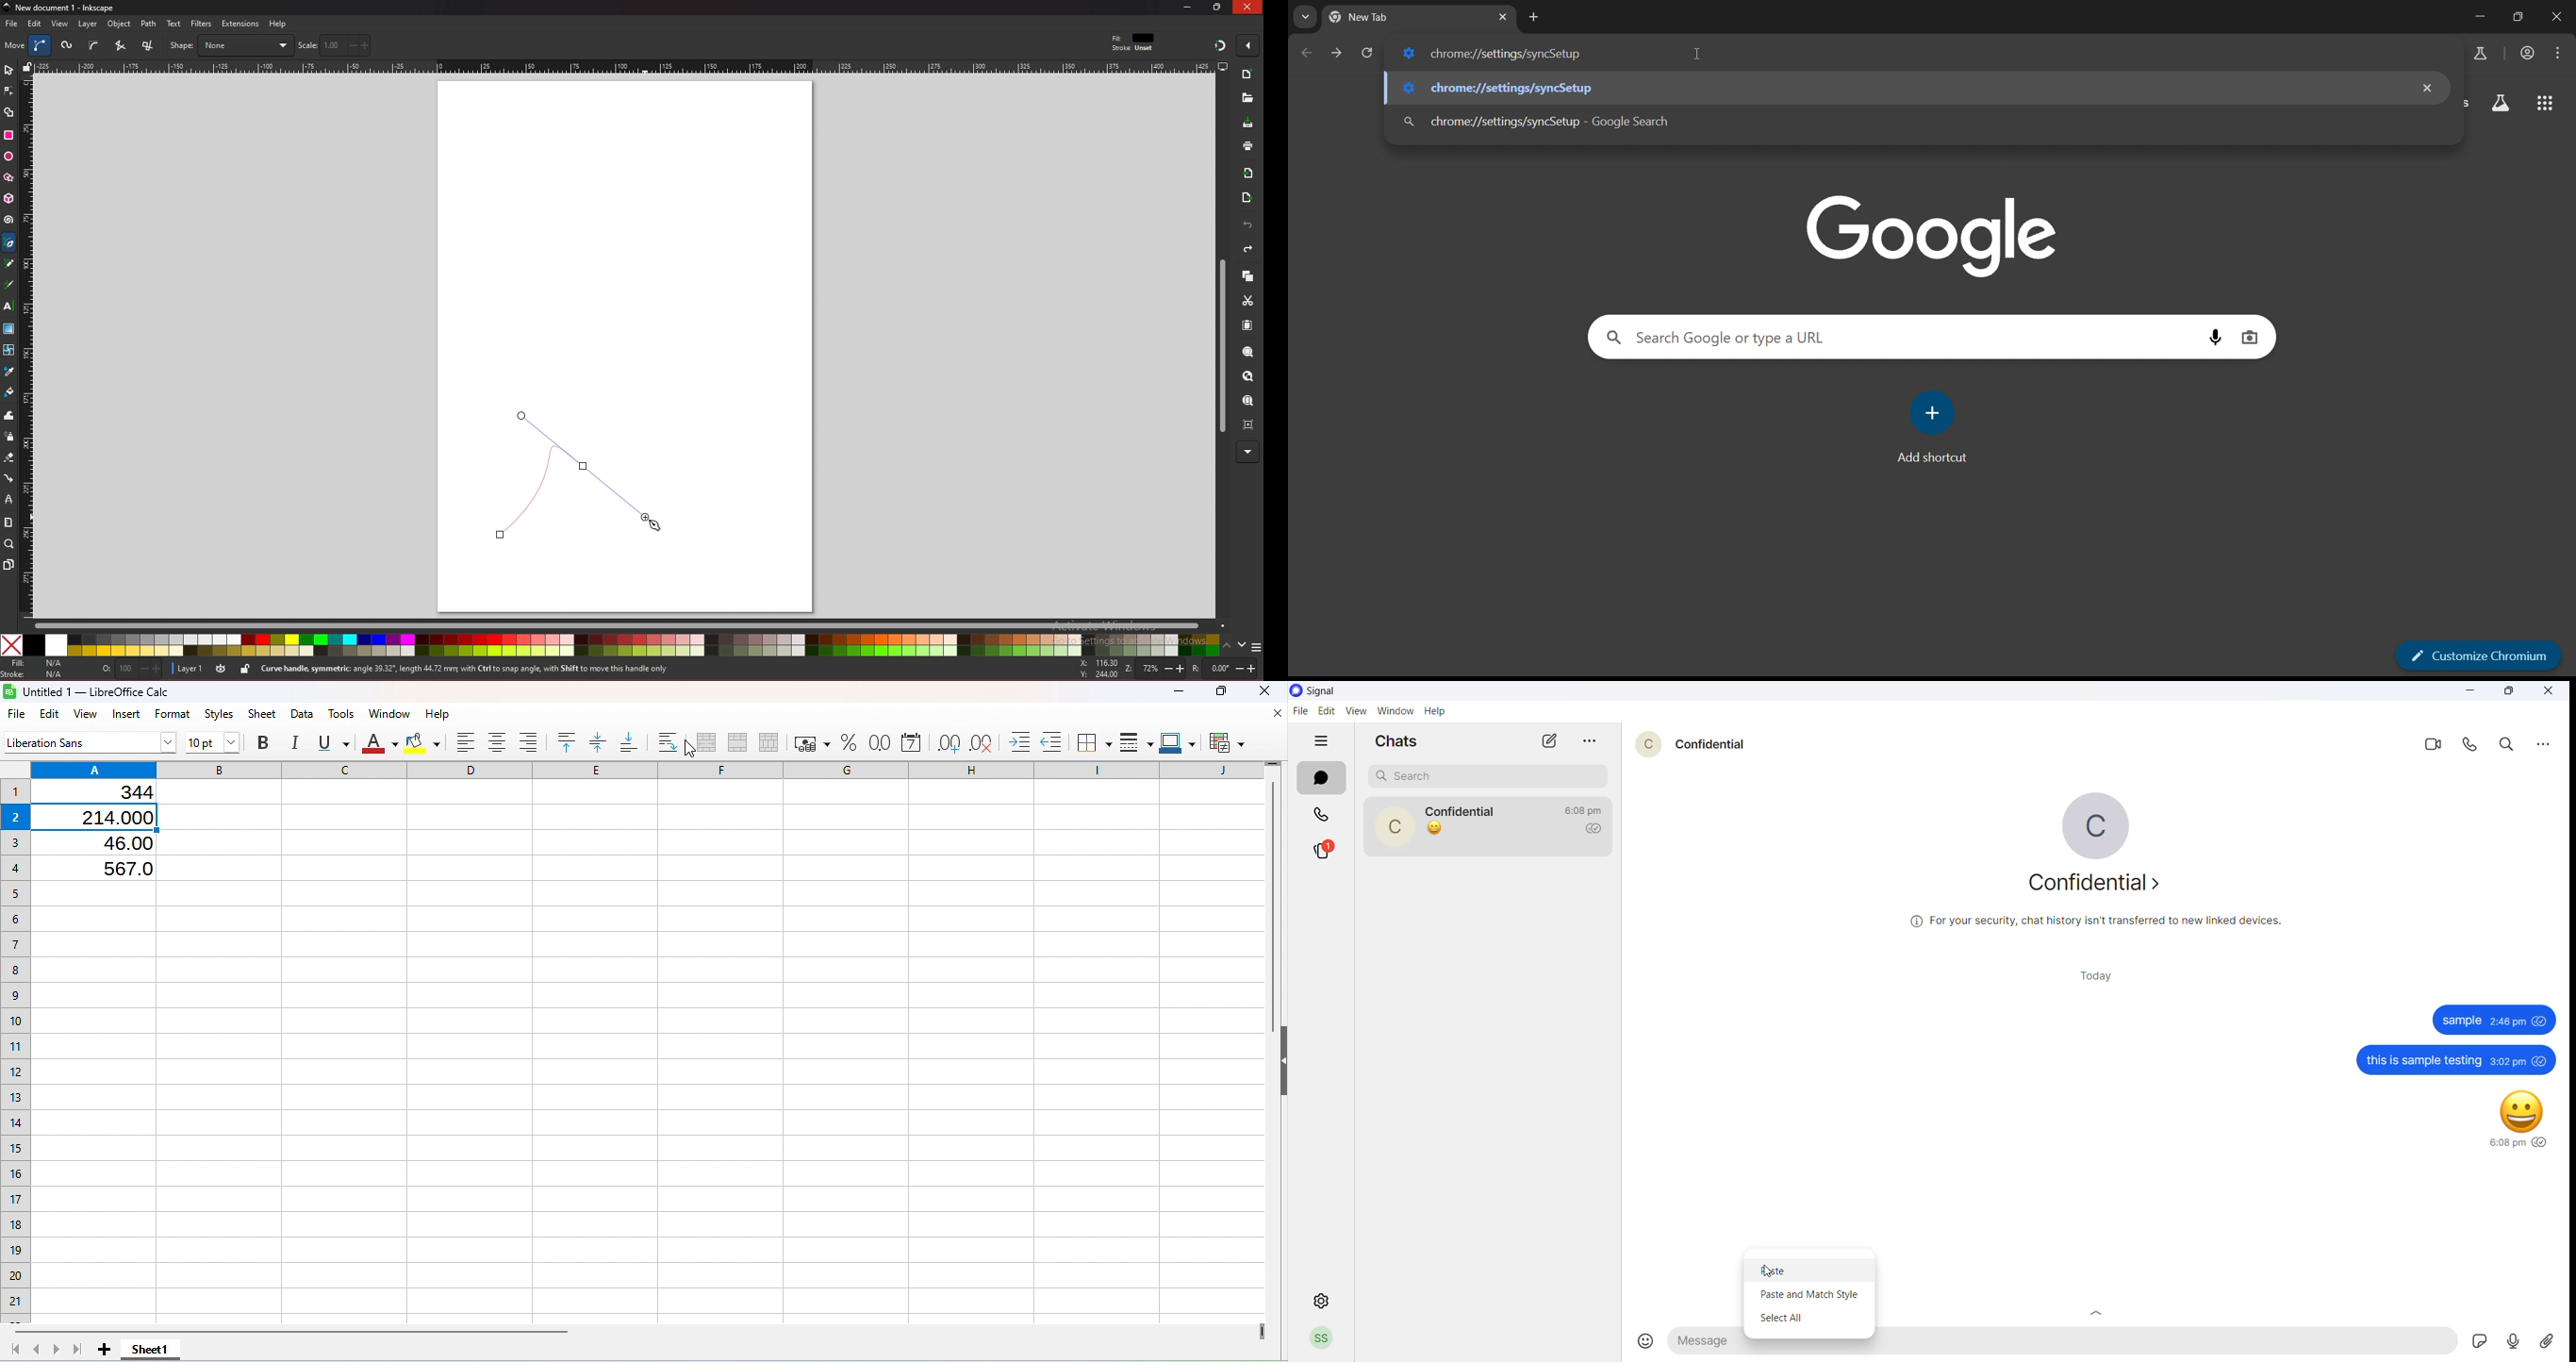 The height and width of the screenshot is (1372, 2576). Describe the element at coordinates (624, 66) in the screenshot. I see `horizontal rule` at that location.